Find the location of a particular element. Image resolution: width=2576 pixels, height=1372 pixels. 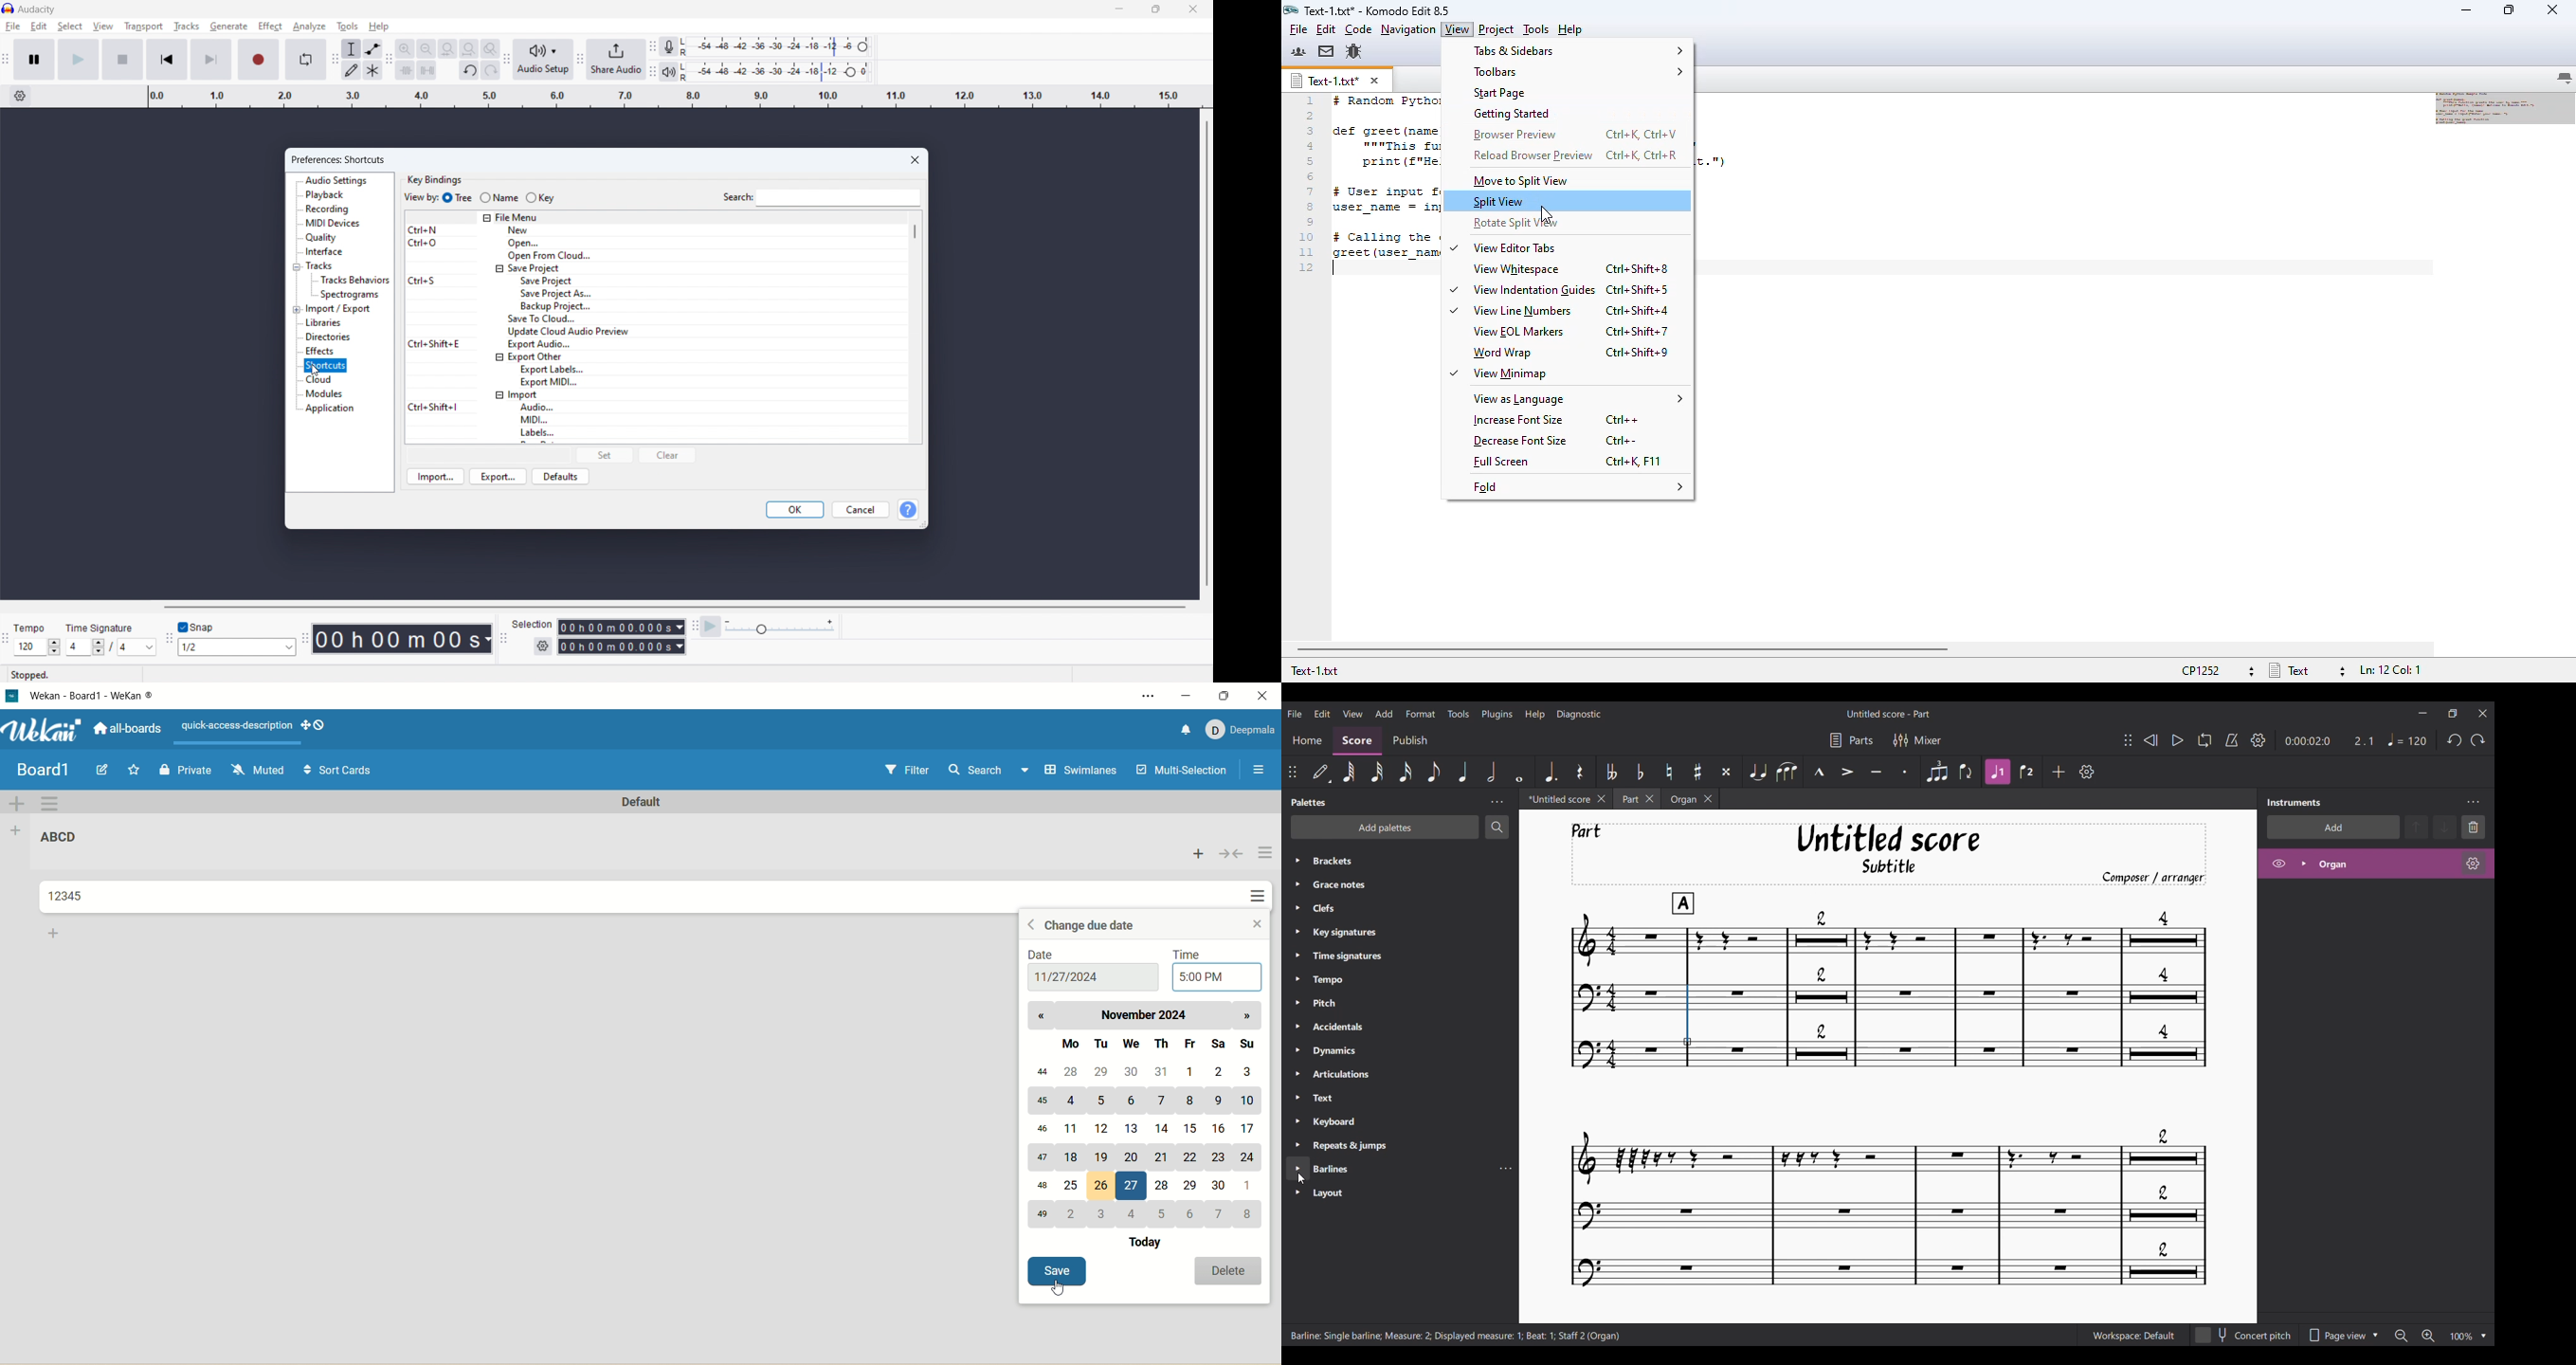

interface is located at coordinates (324, 252).